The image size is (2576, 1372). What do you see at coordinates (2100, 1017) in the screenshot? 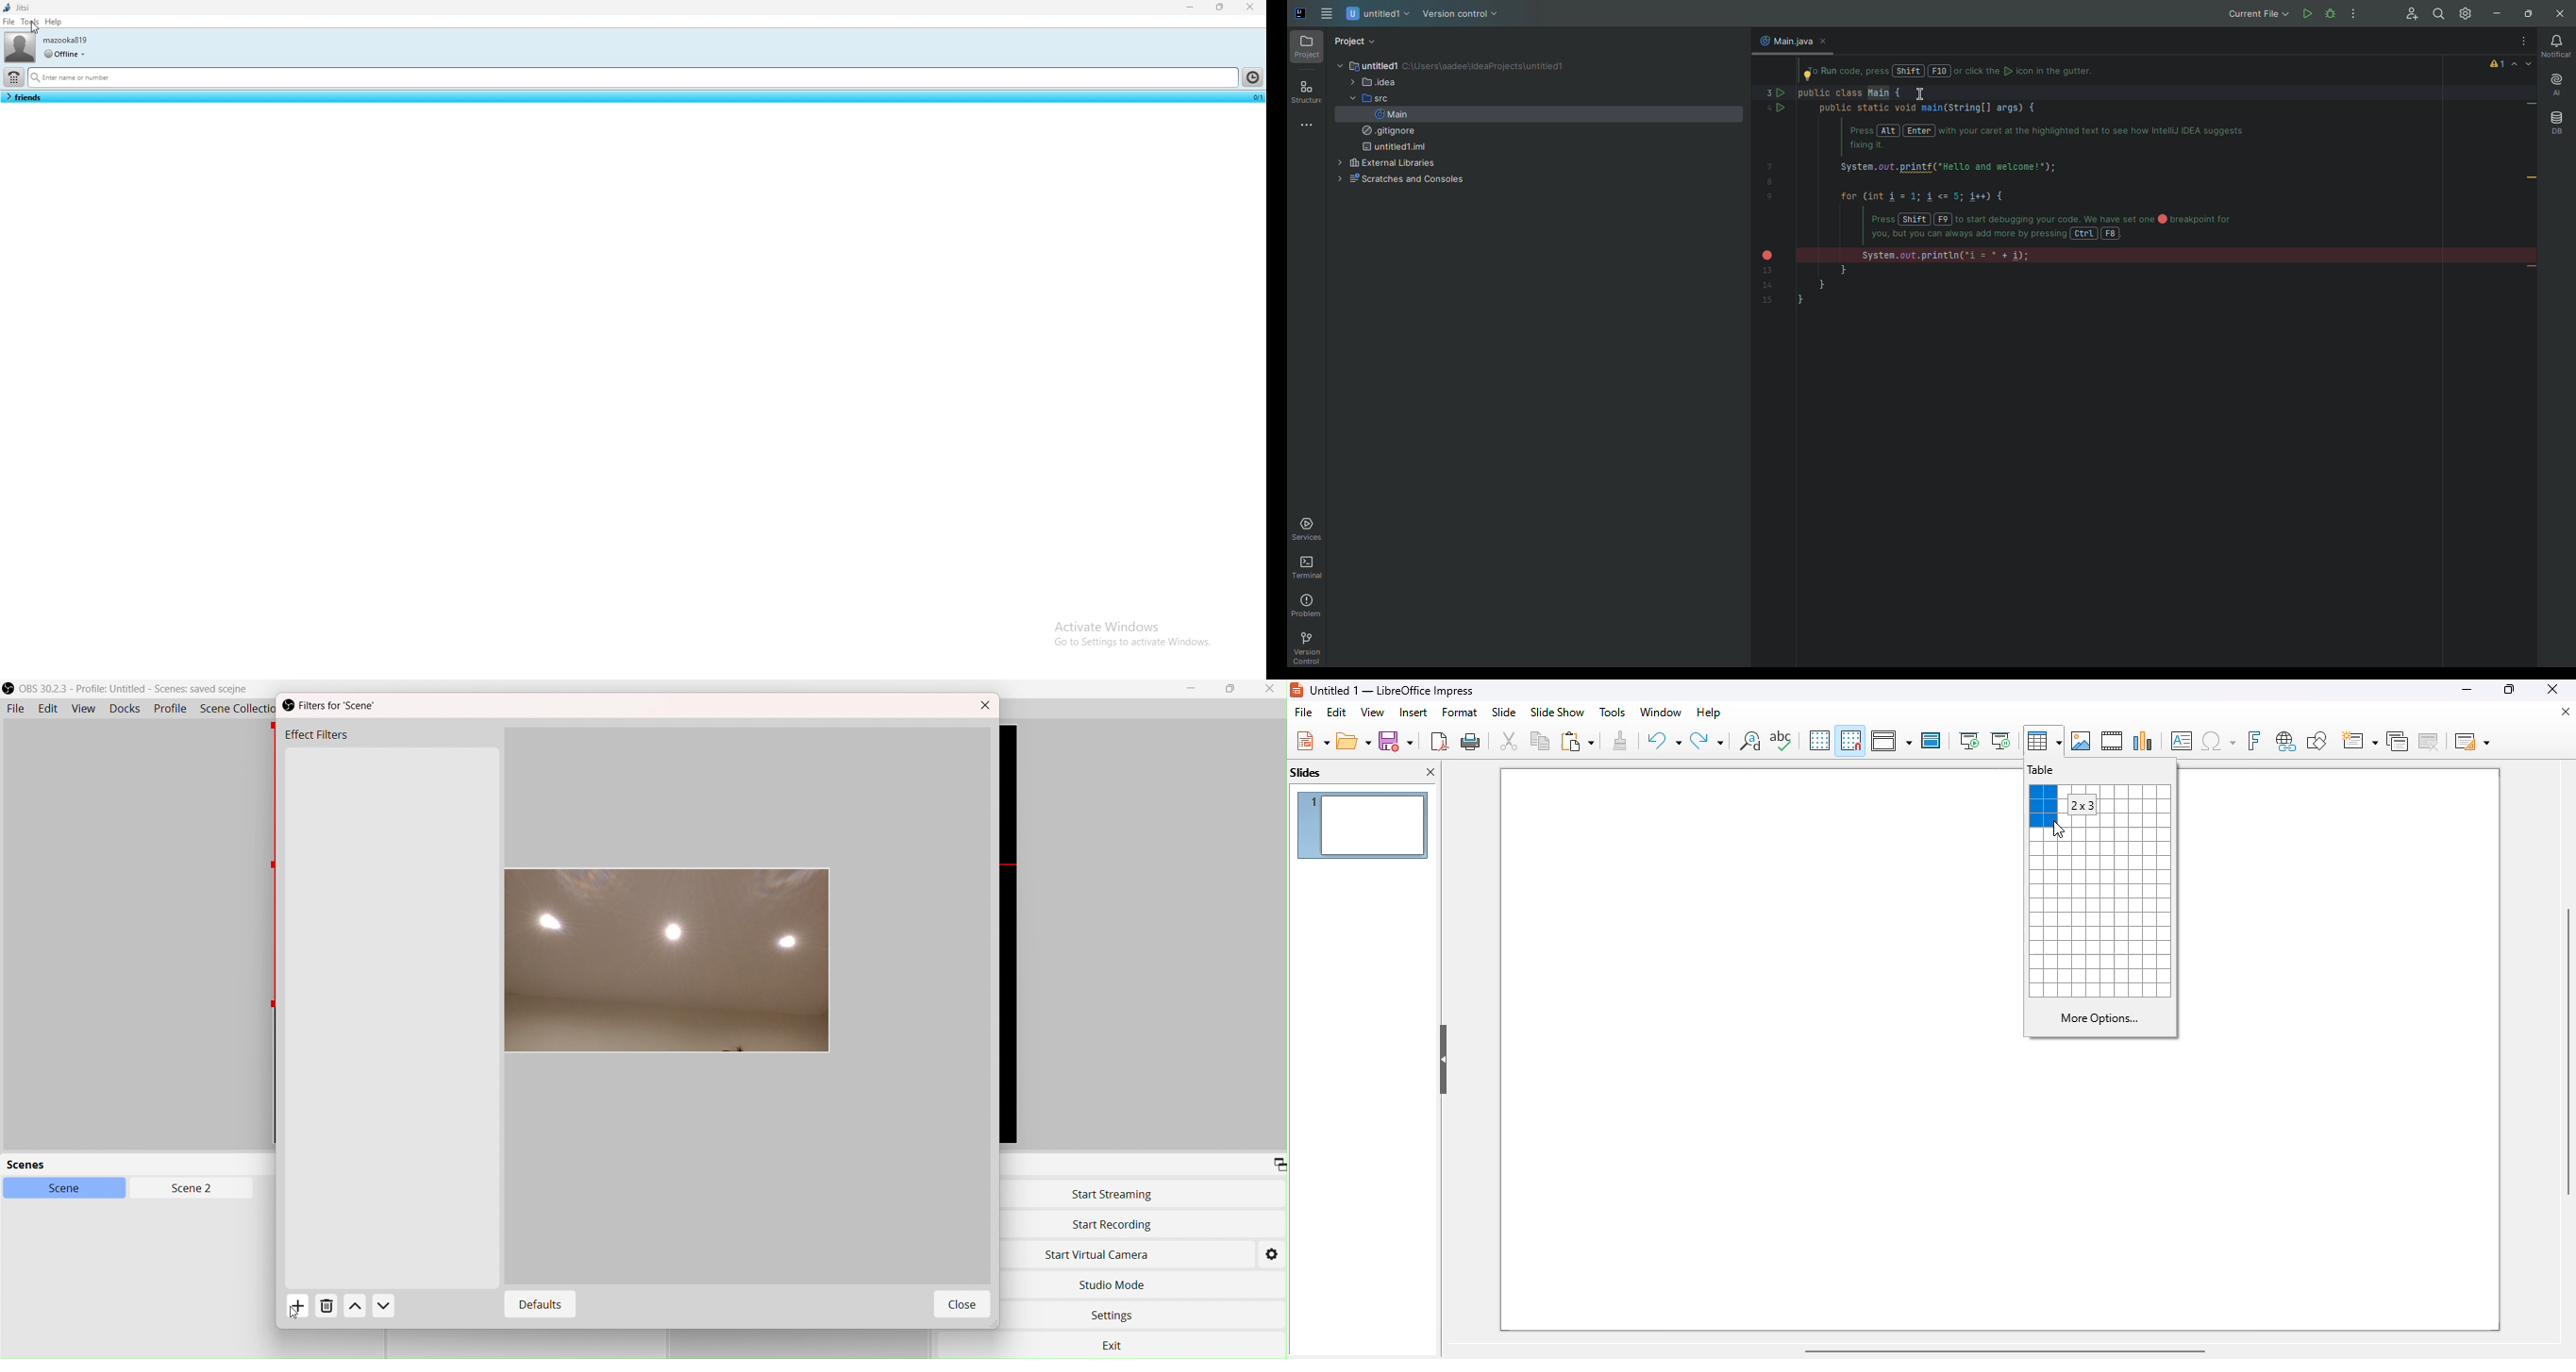
I see `more options` at bounding box center [2100, 1017].